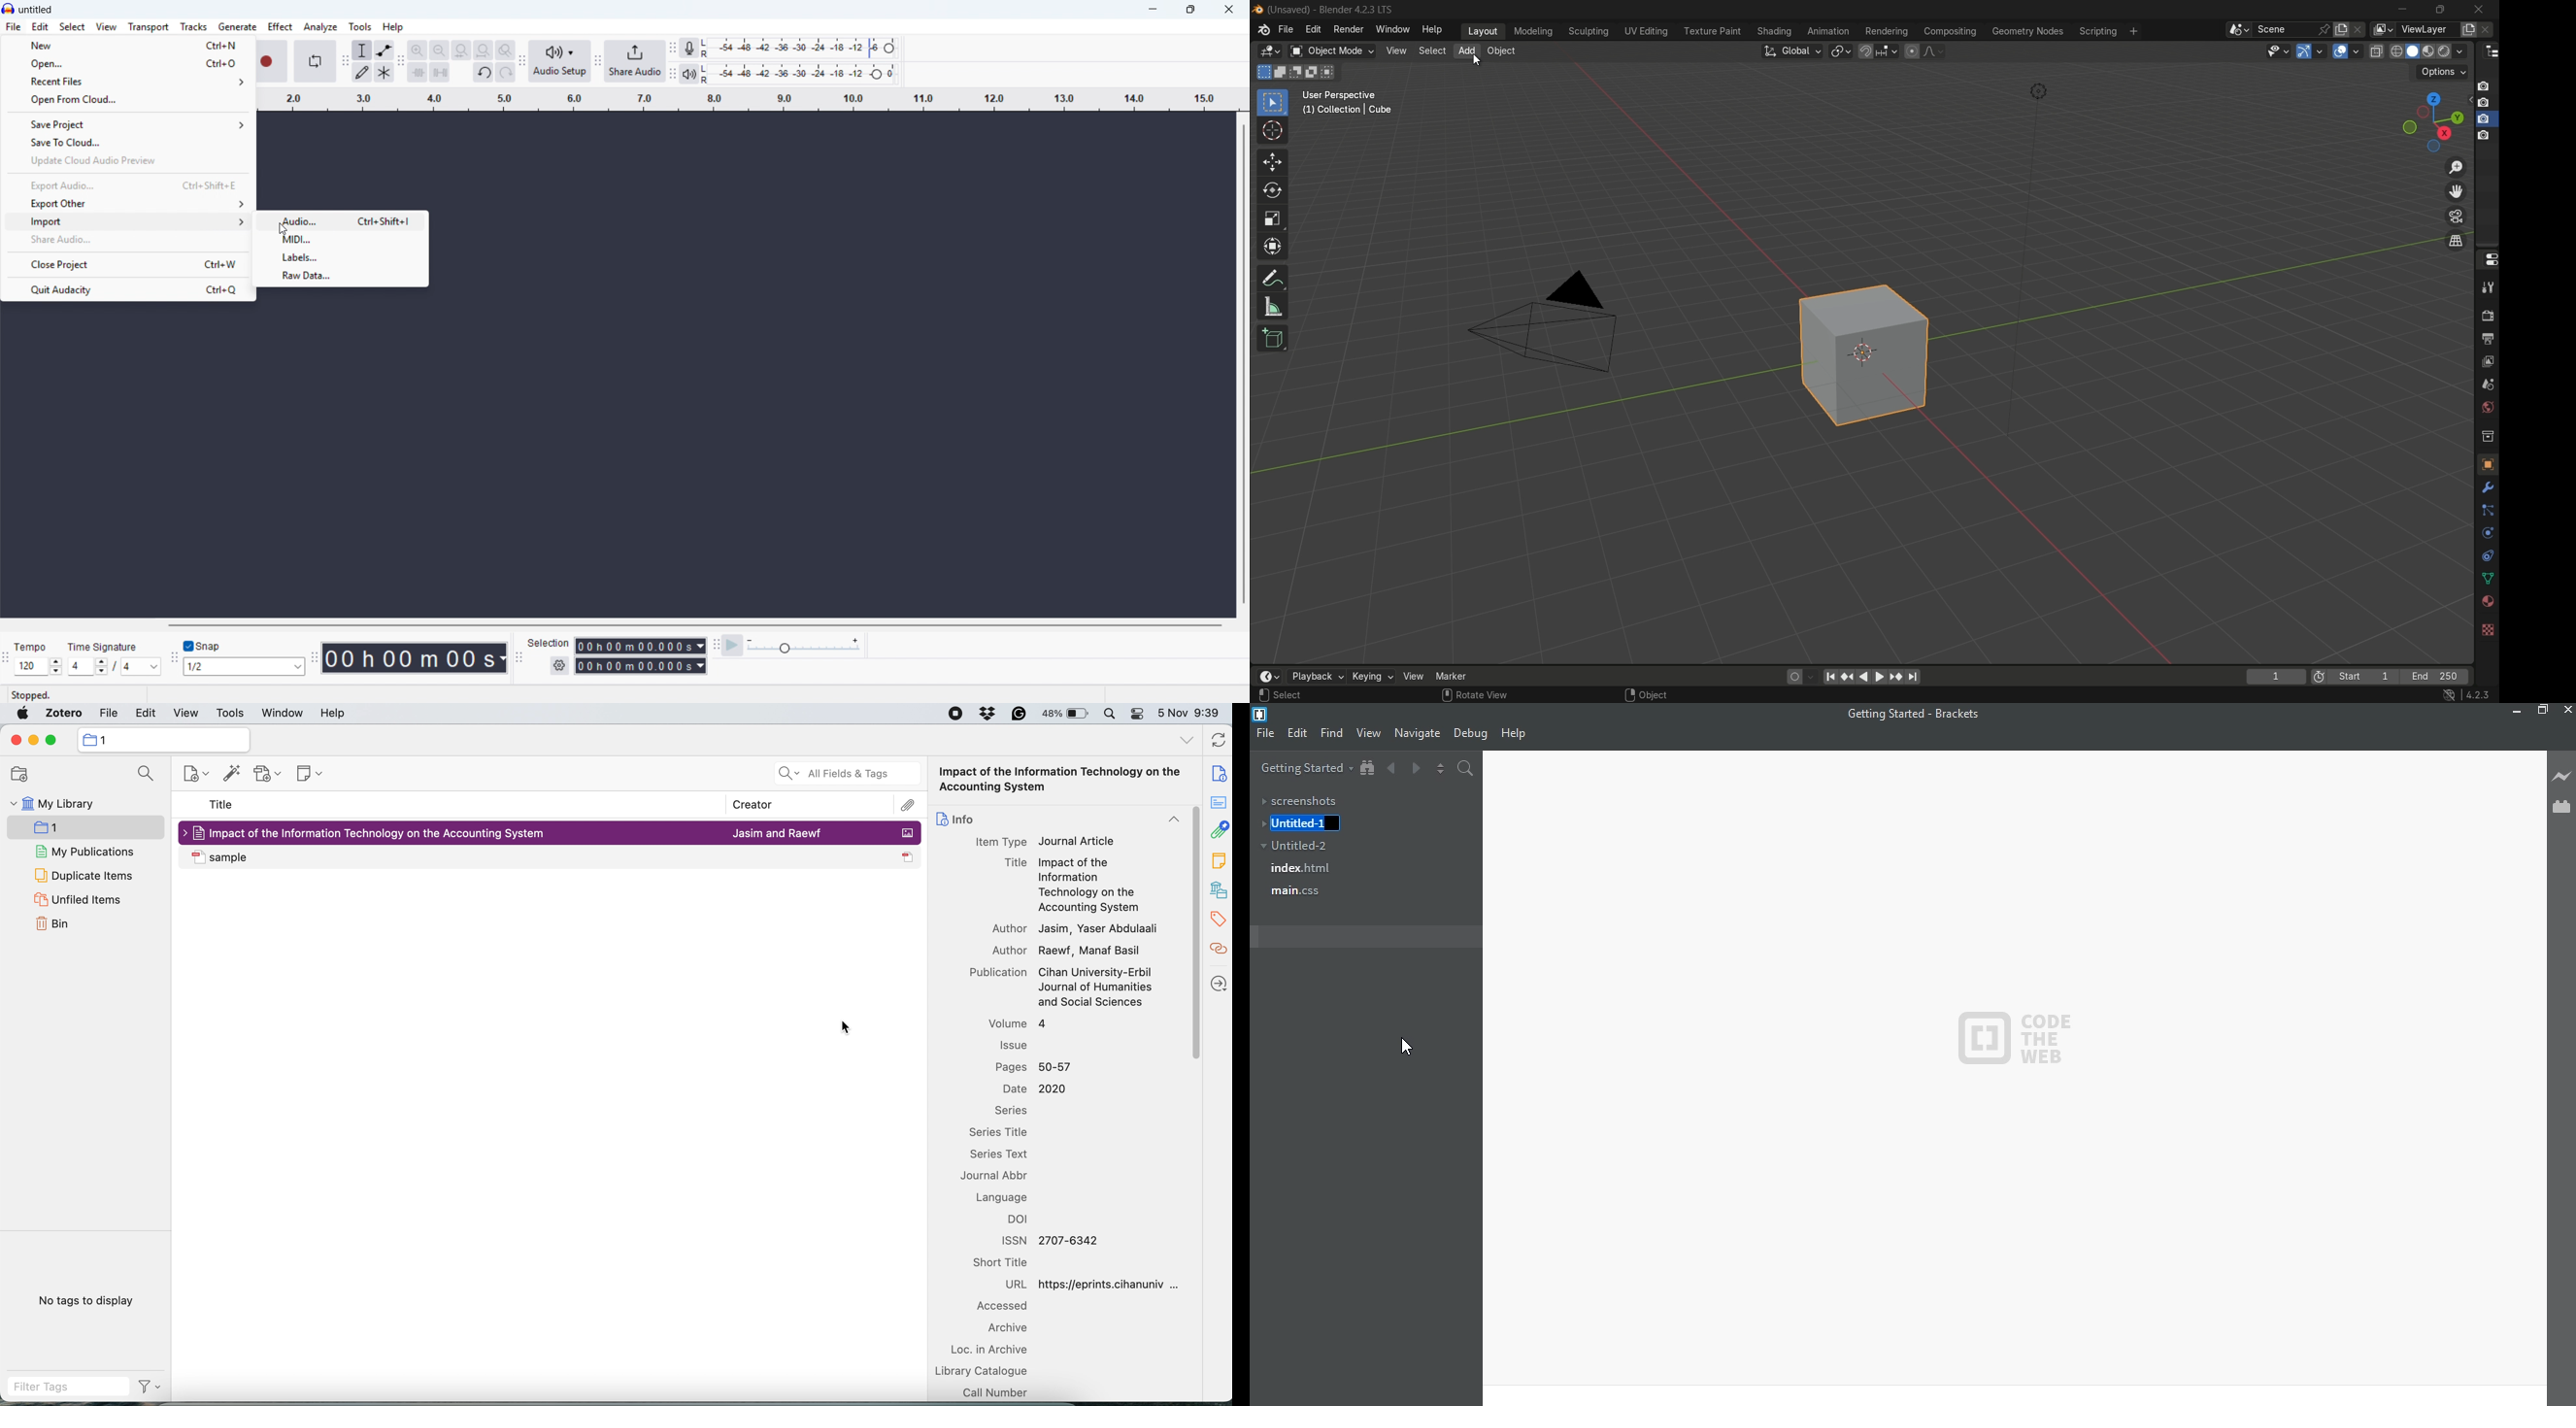 This screenshot has height=1428, width=2576. What do you see at coordinates (187, 714) in the screenshot?
I see `view` at bounding box center [187, 714].